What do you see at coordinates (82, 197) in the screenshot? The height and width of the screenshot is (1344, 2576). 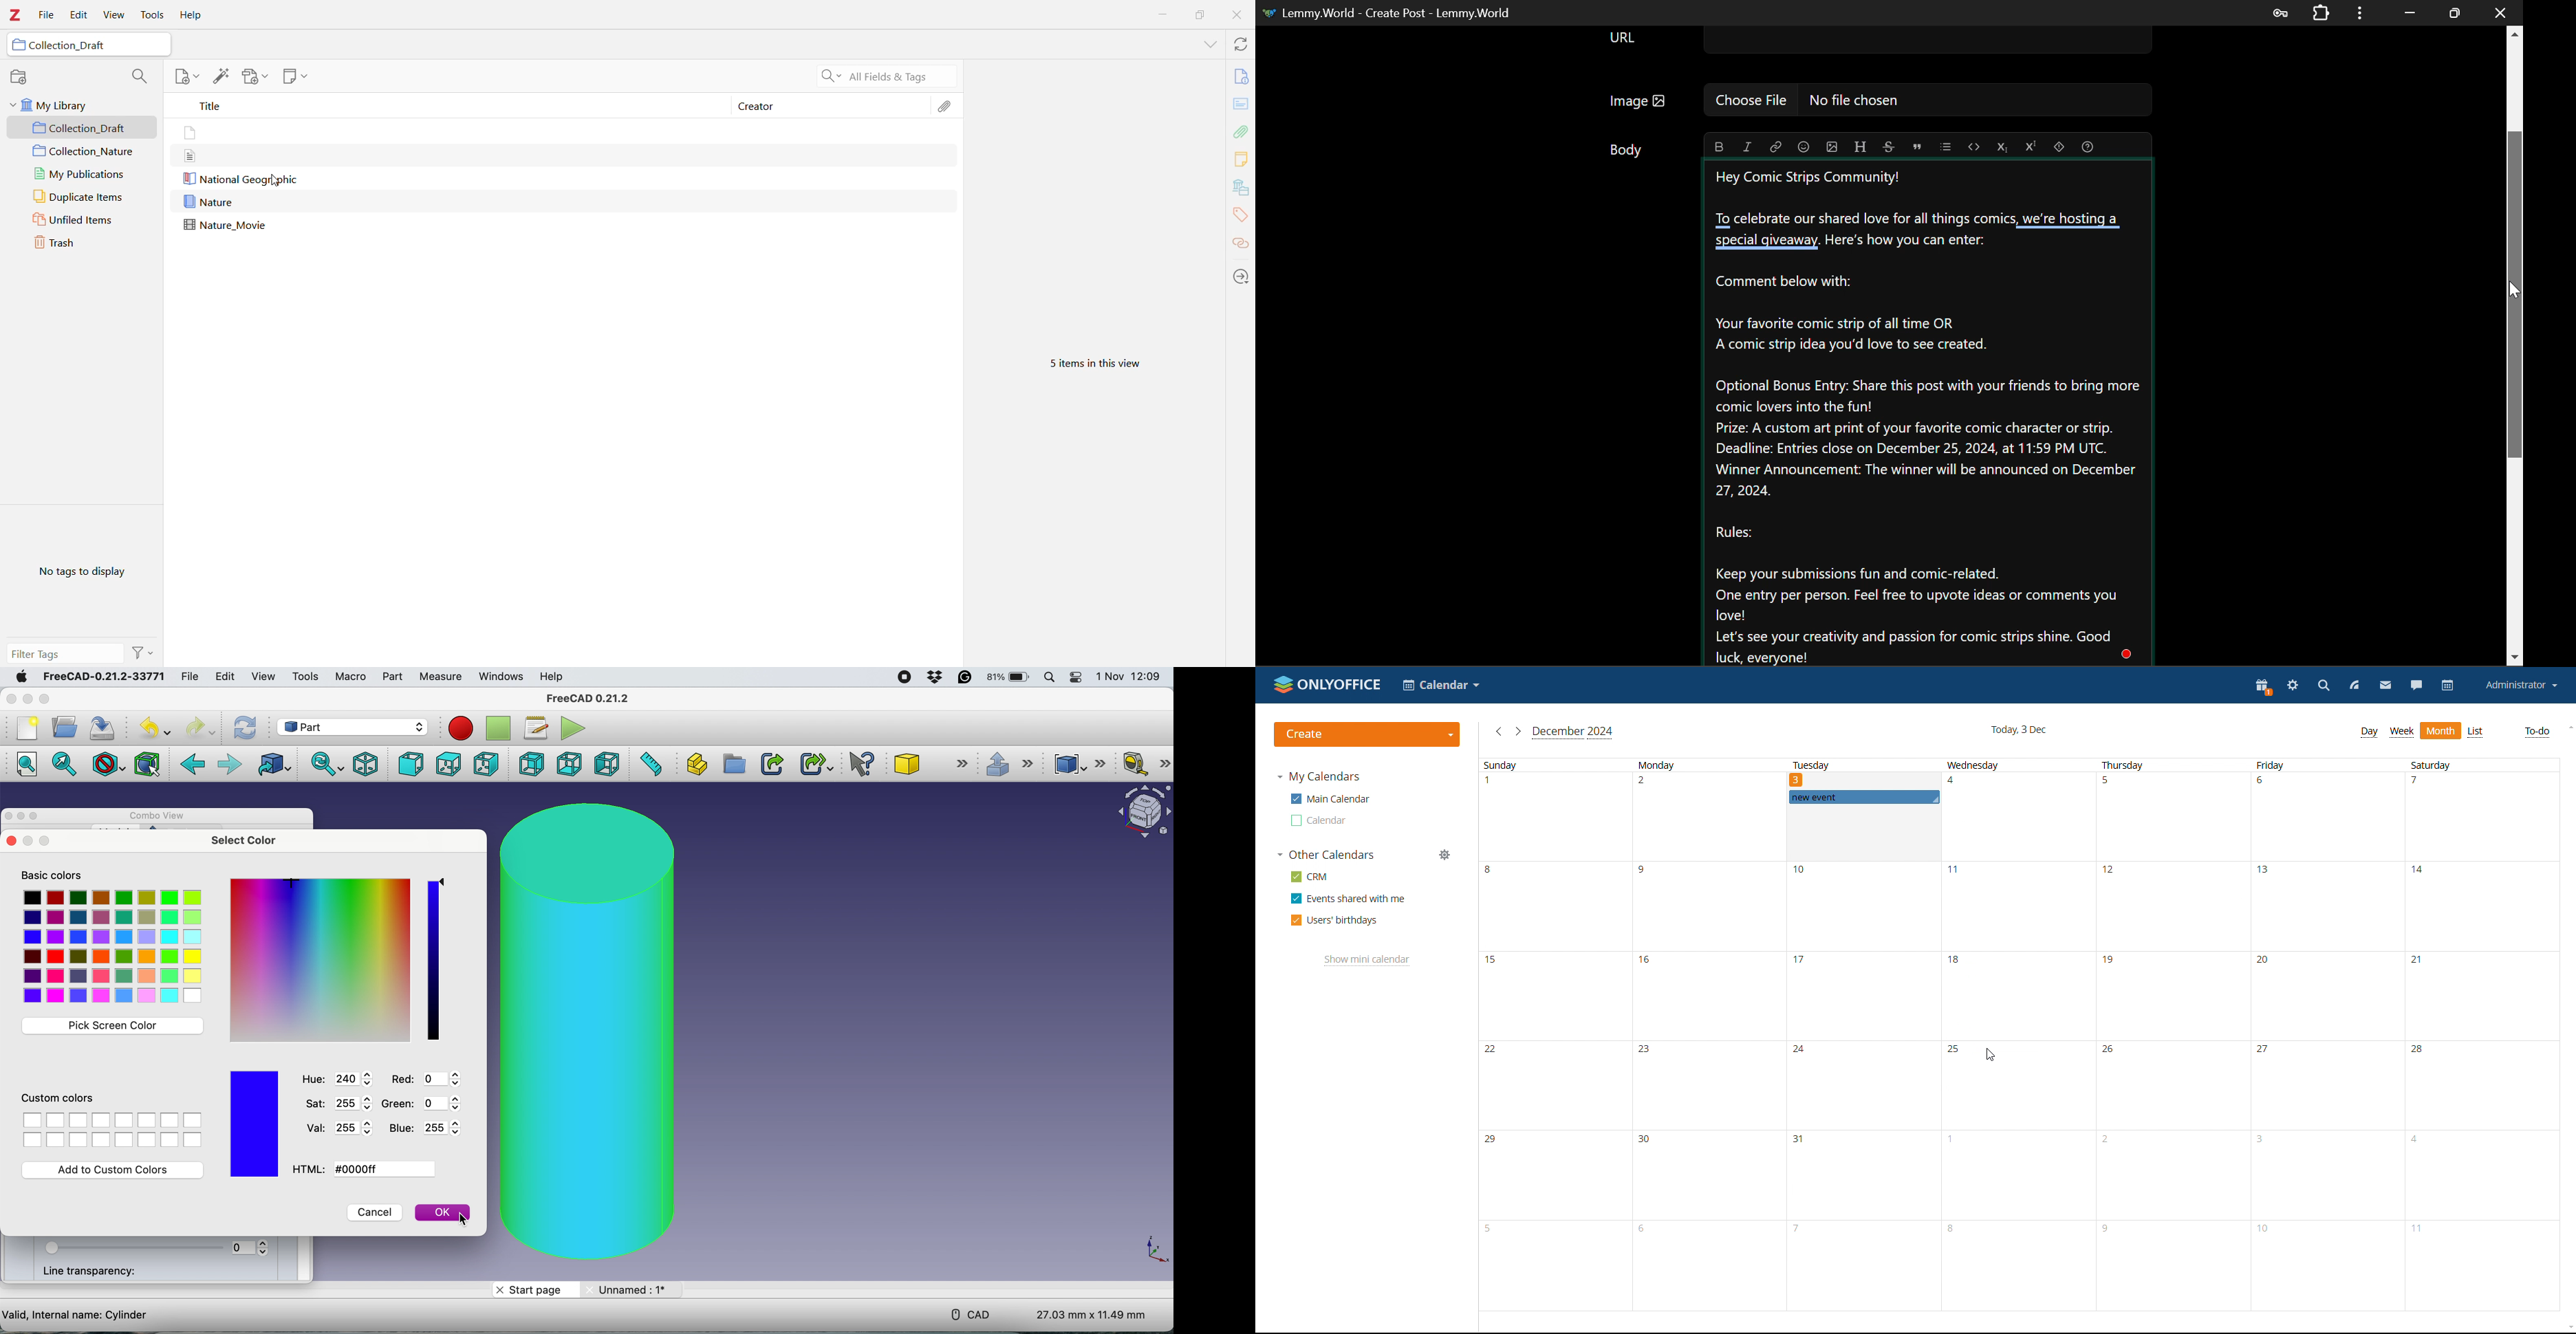 I see `Duplicate Items` at bounding box center [82, 197].